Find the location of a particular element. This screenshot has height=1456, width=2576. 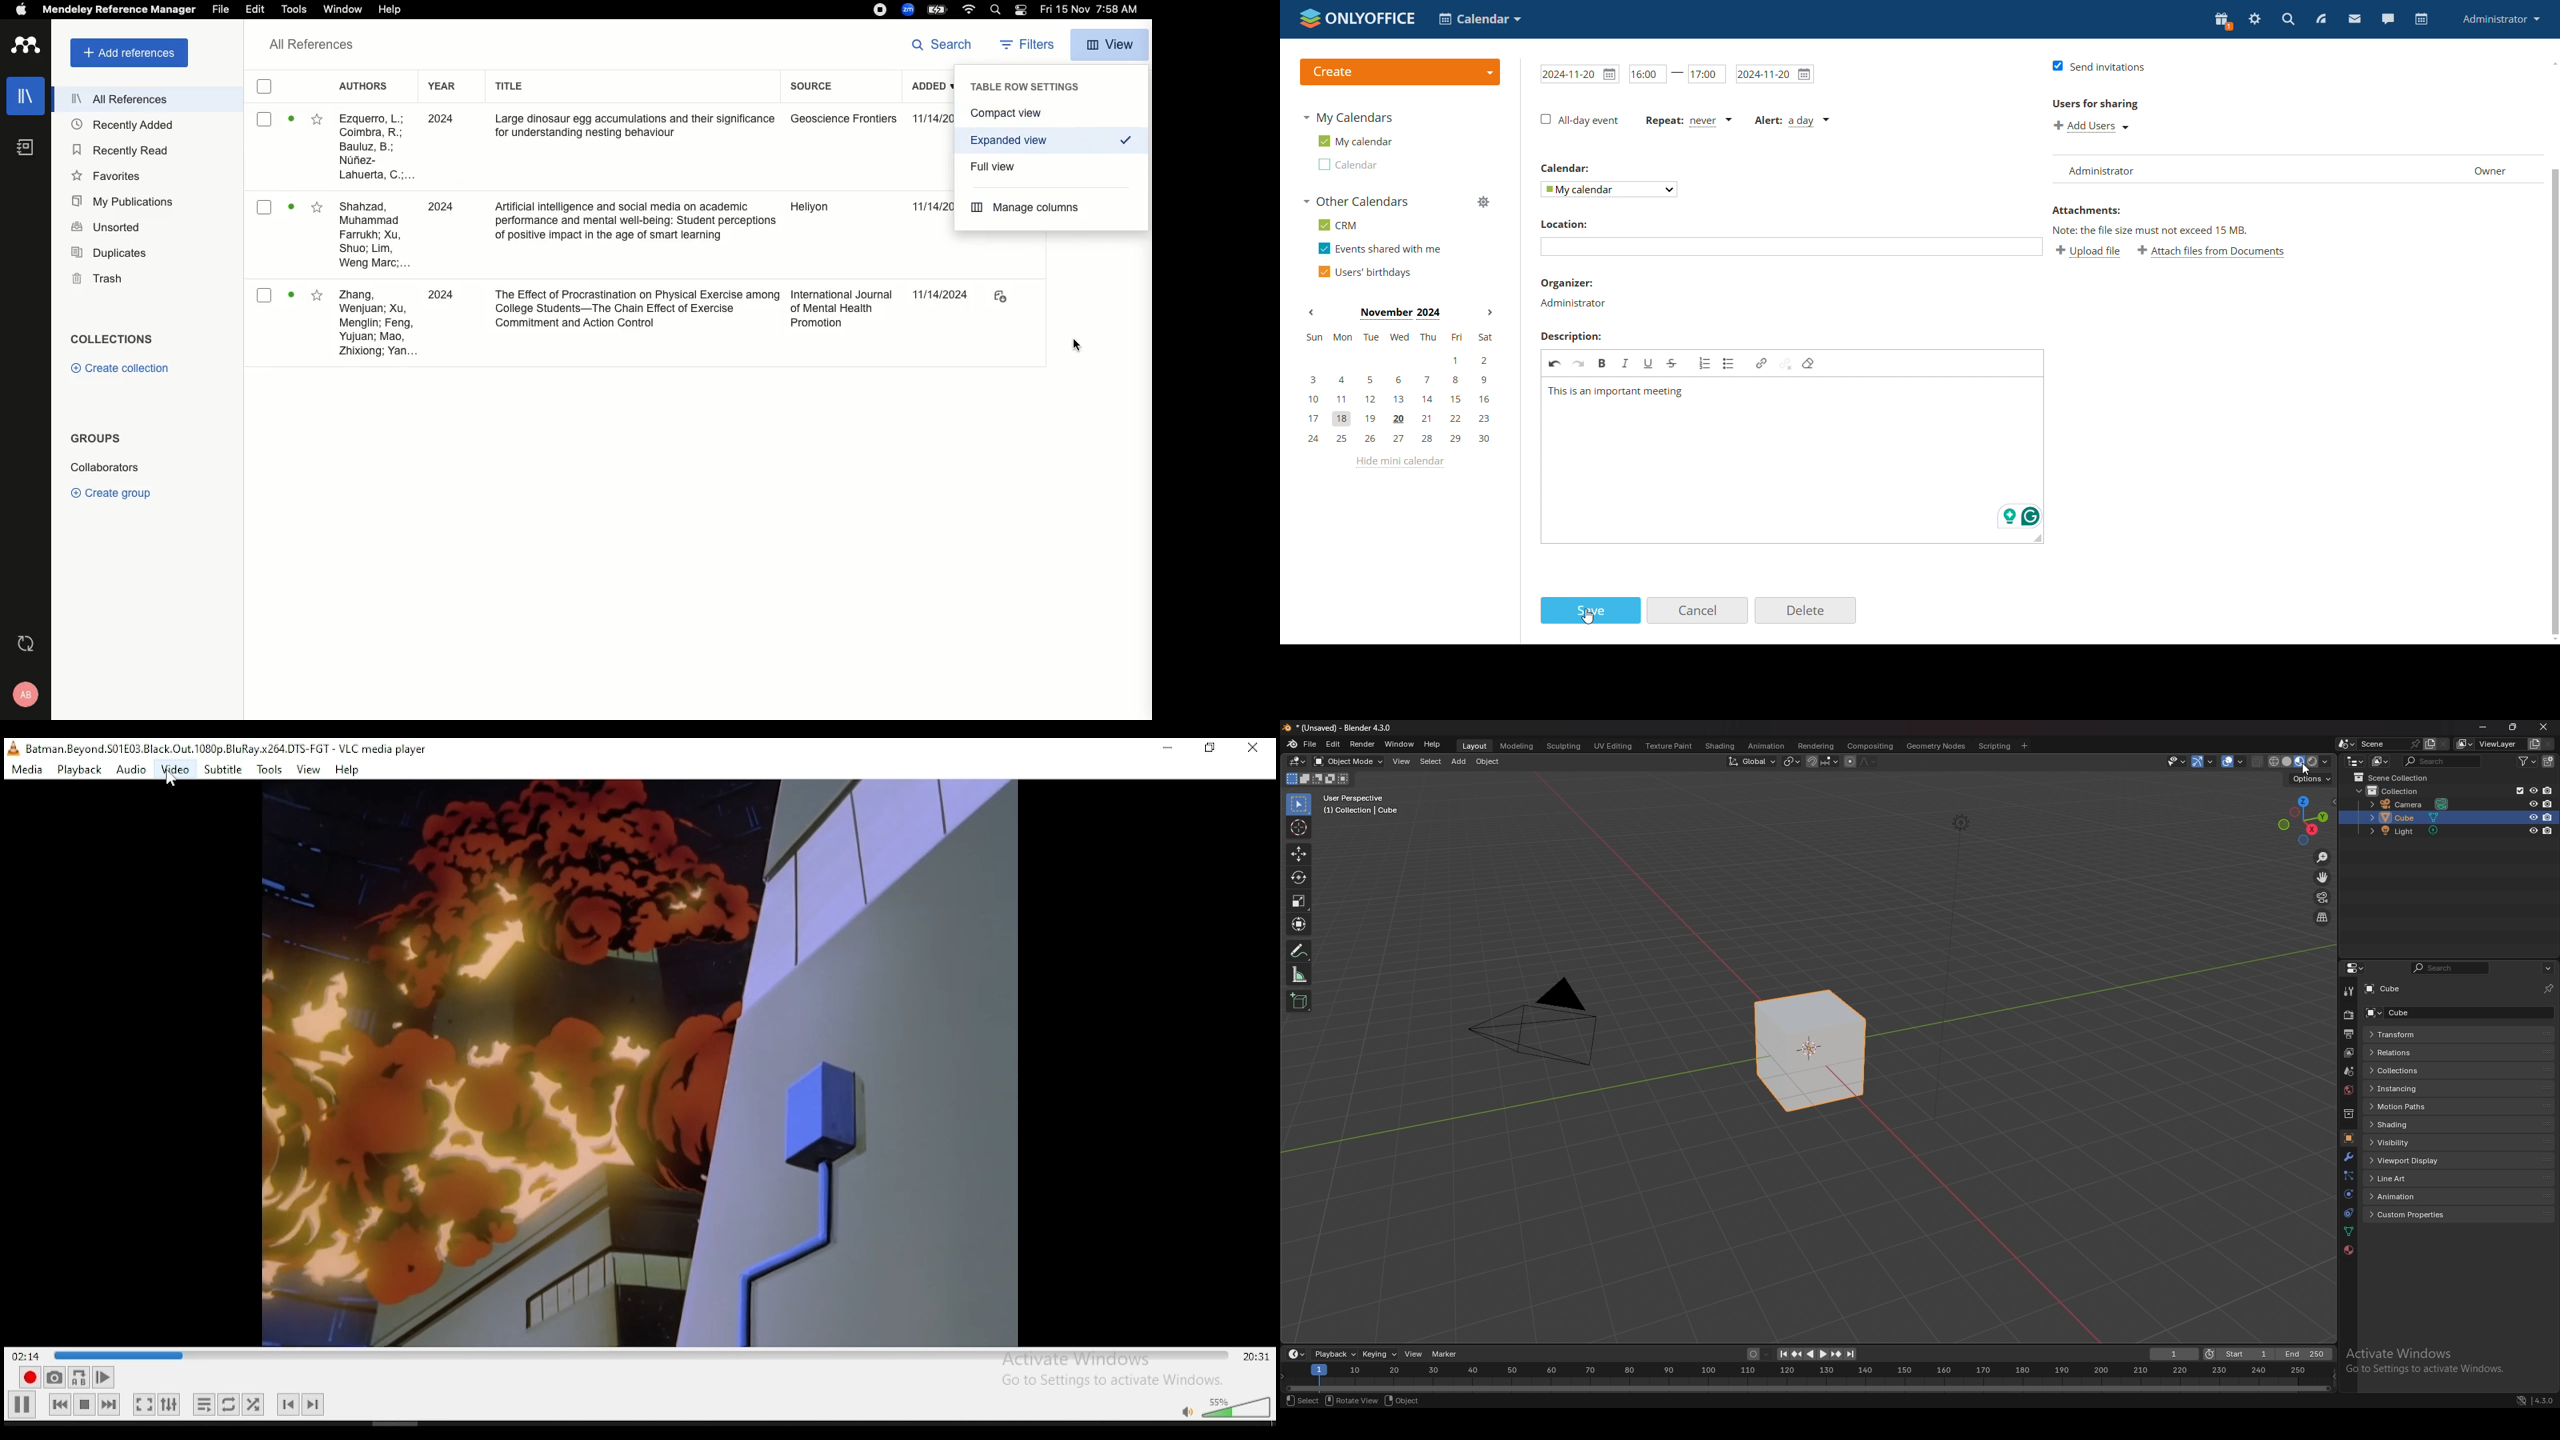

All references is located at coordinates (307, 46).